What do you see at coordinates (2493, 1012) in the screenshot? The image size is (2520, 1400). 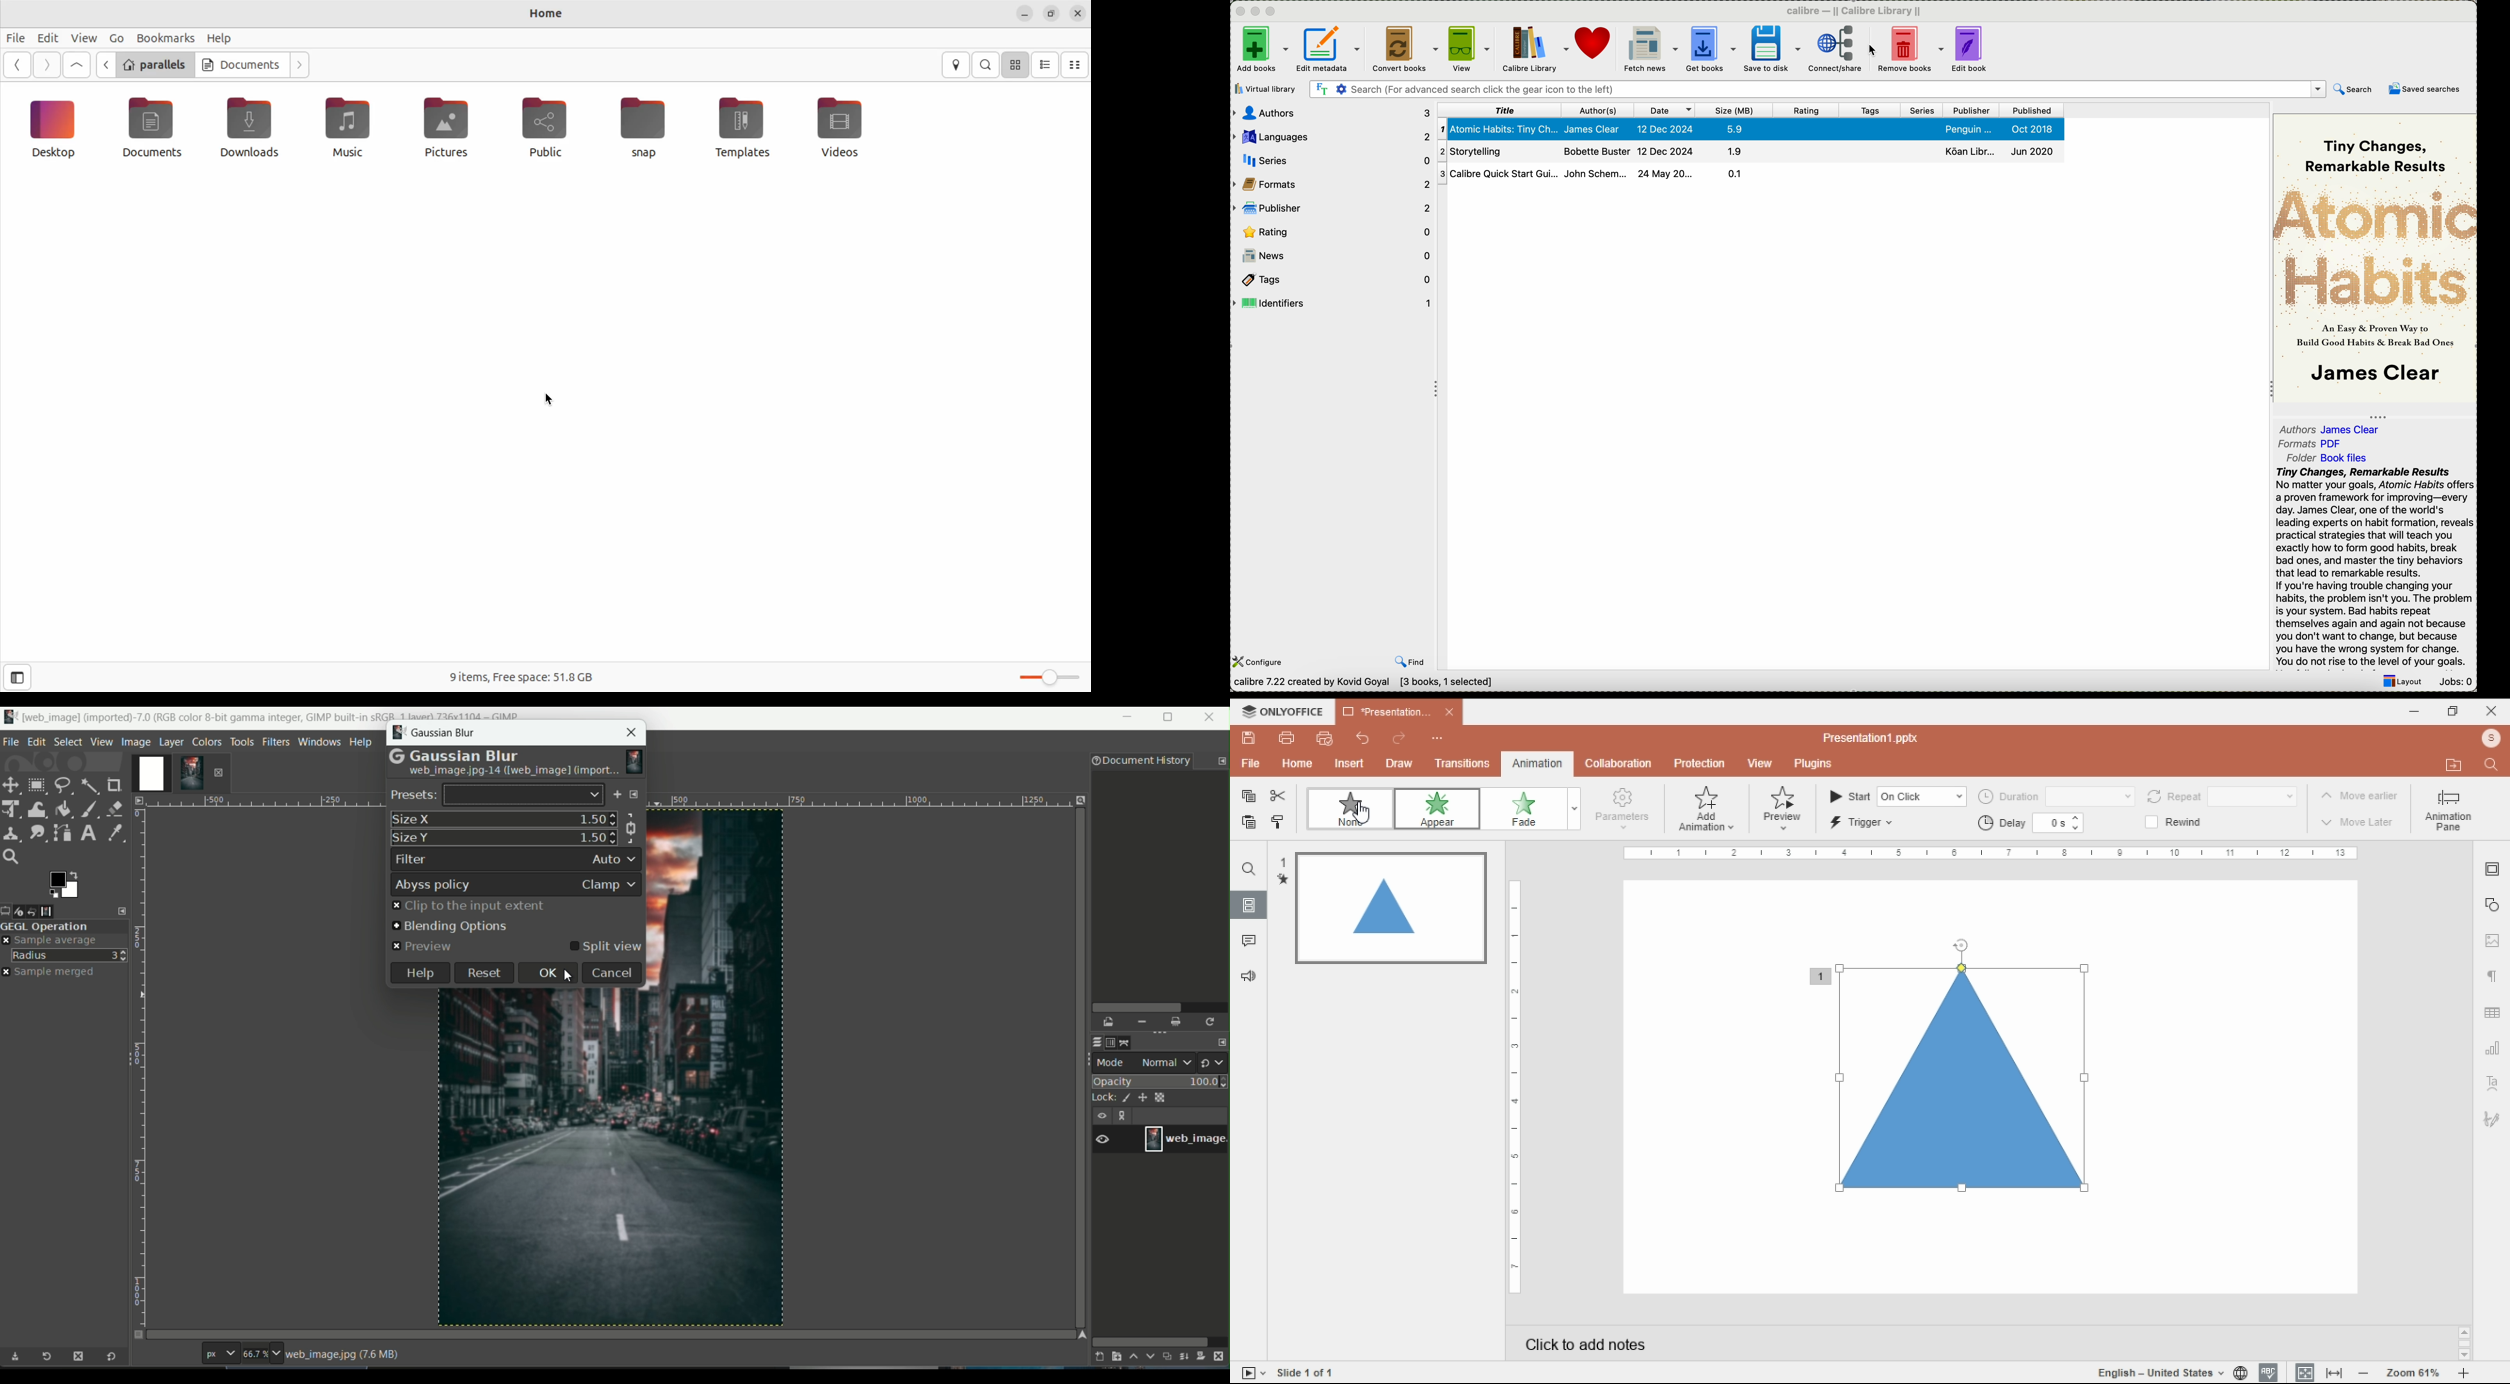 I see `table  settings` at bounding box center [2493, 1012].